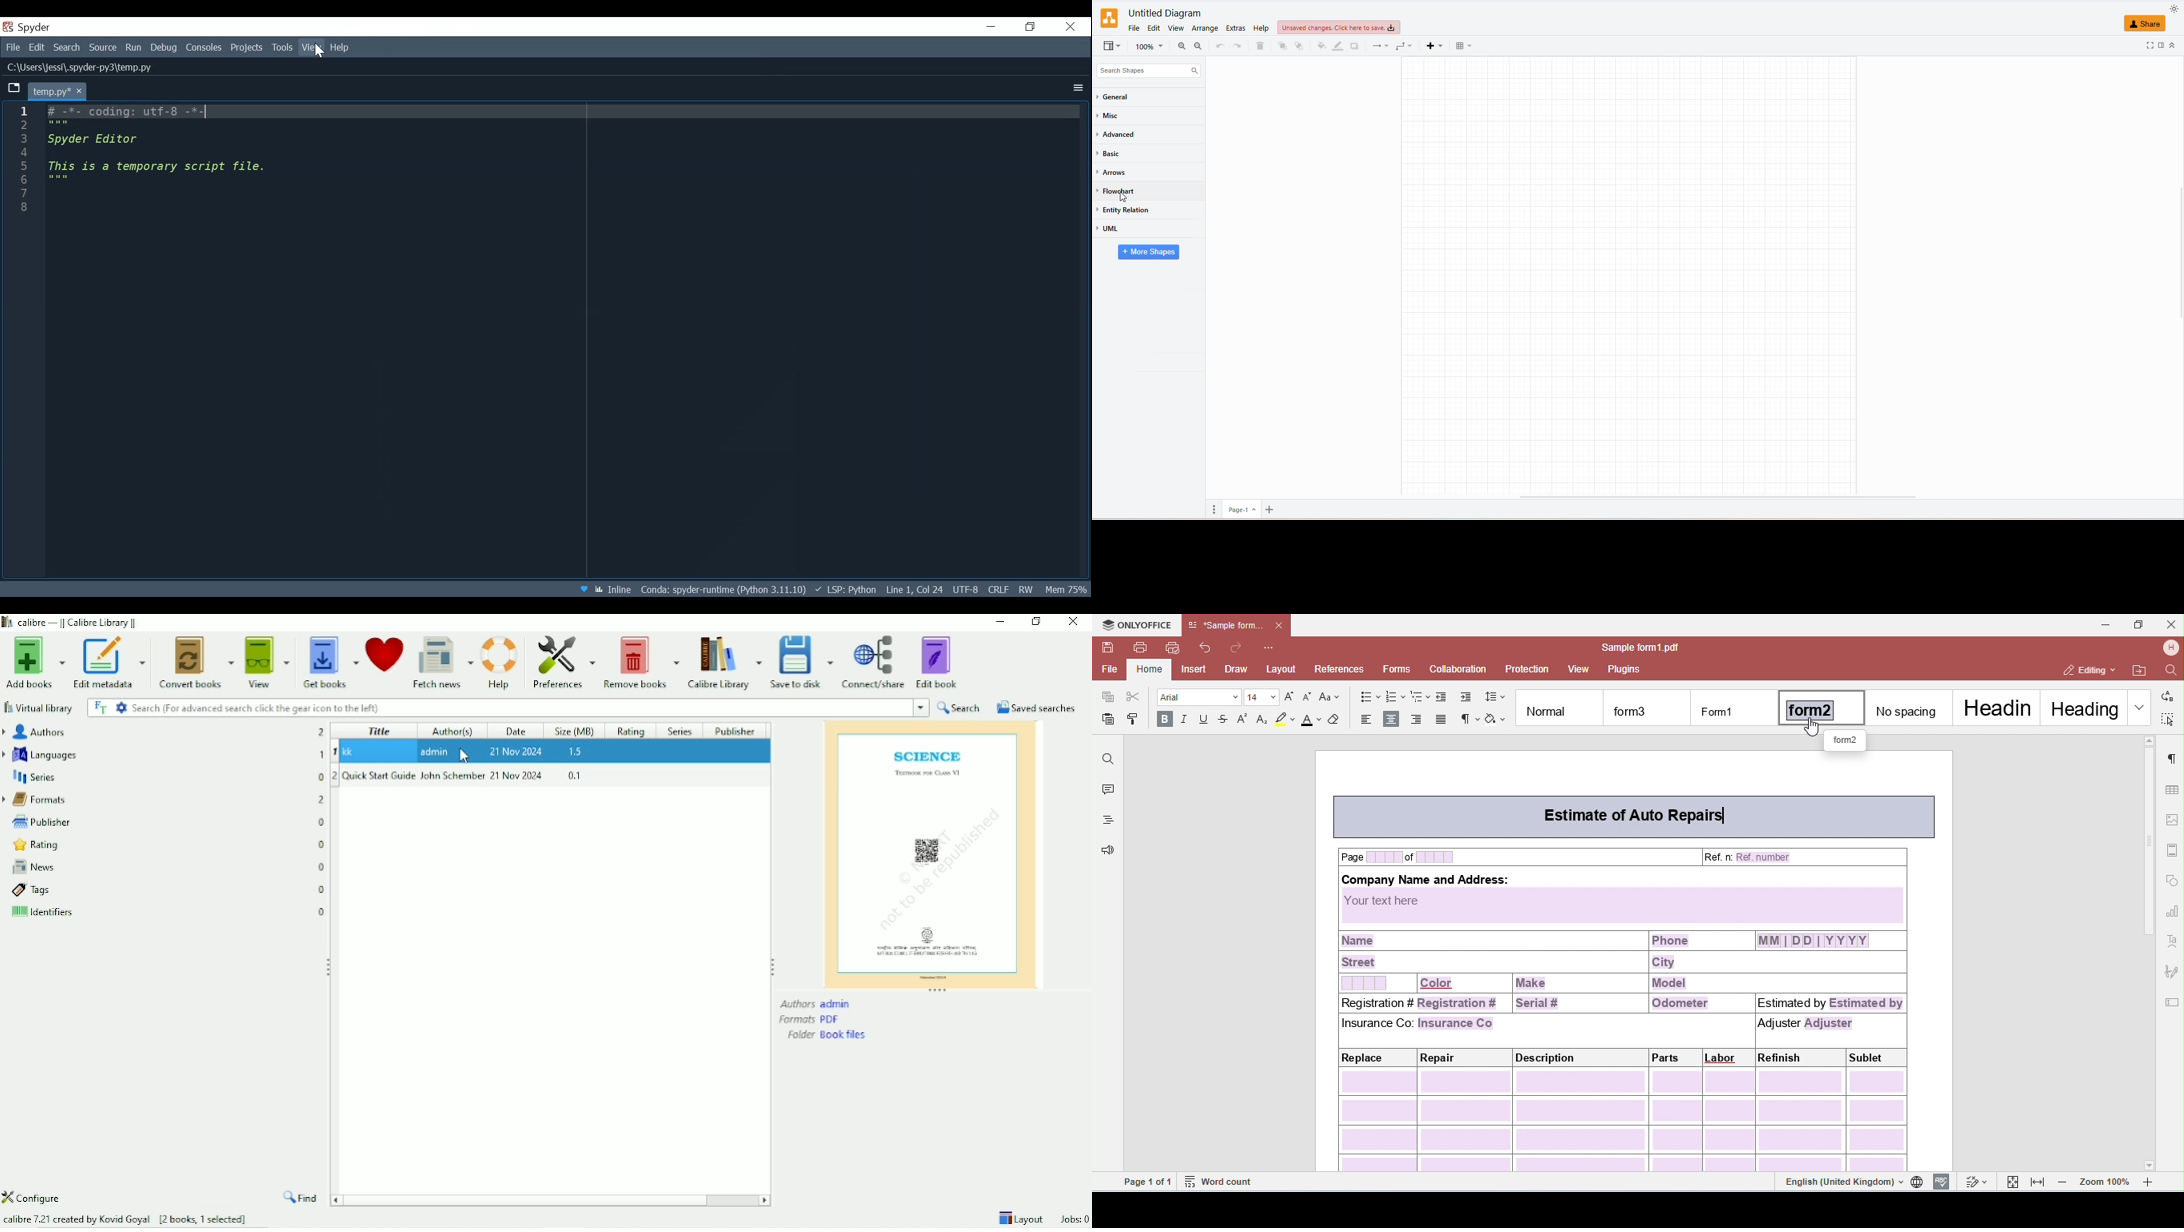 This screenshot has height=1232, width=2184. Describe the element at coordinates (575, 730) in the screenshot. I see `Size` at that location.